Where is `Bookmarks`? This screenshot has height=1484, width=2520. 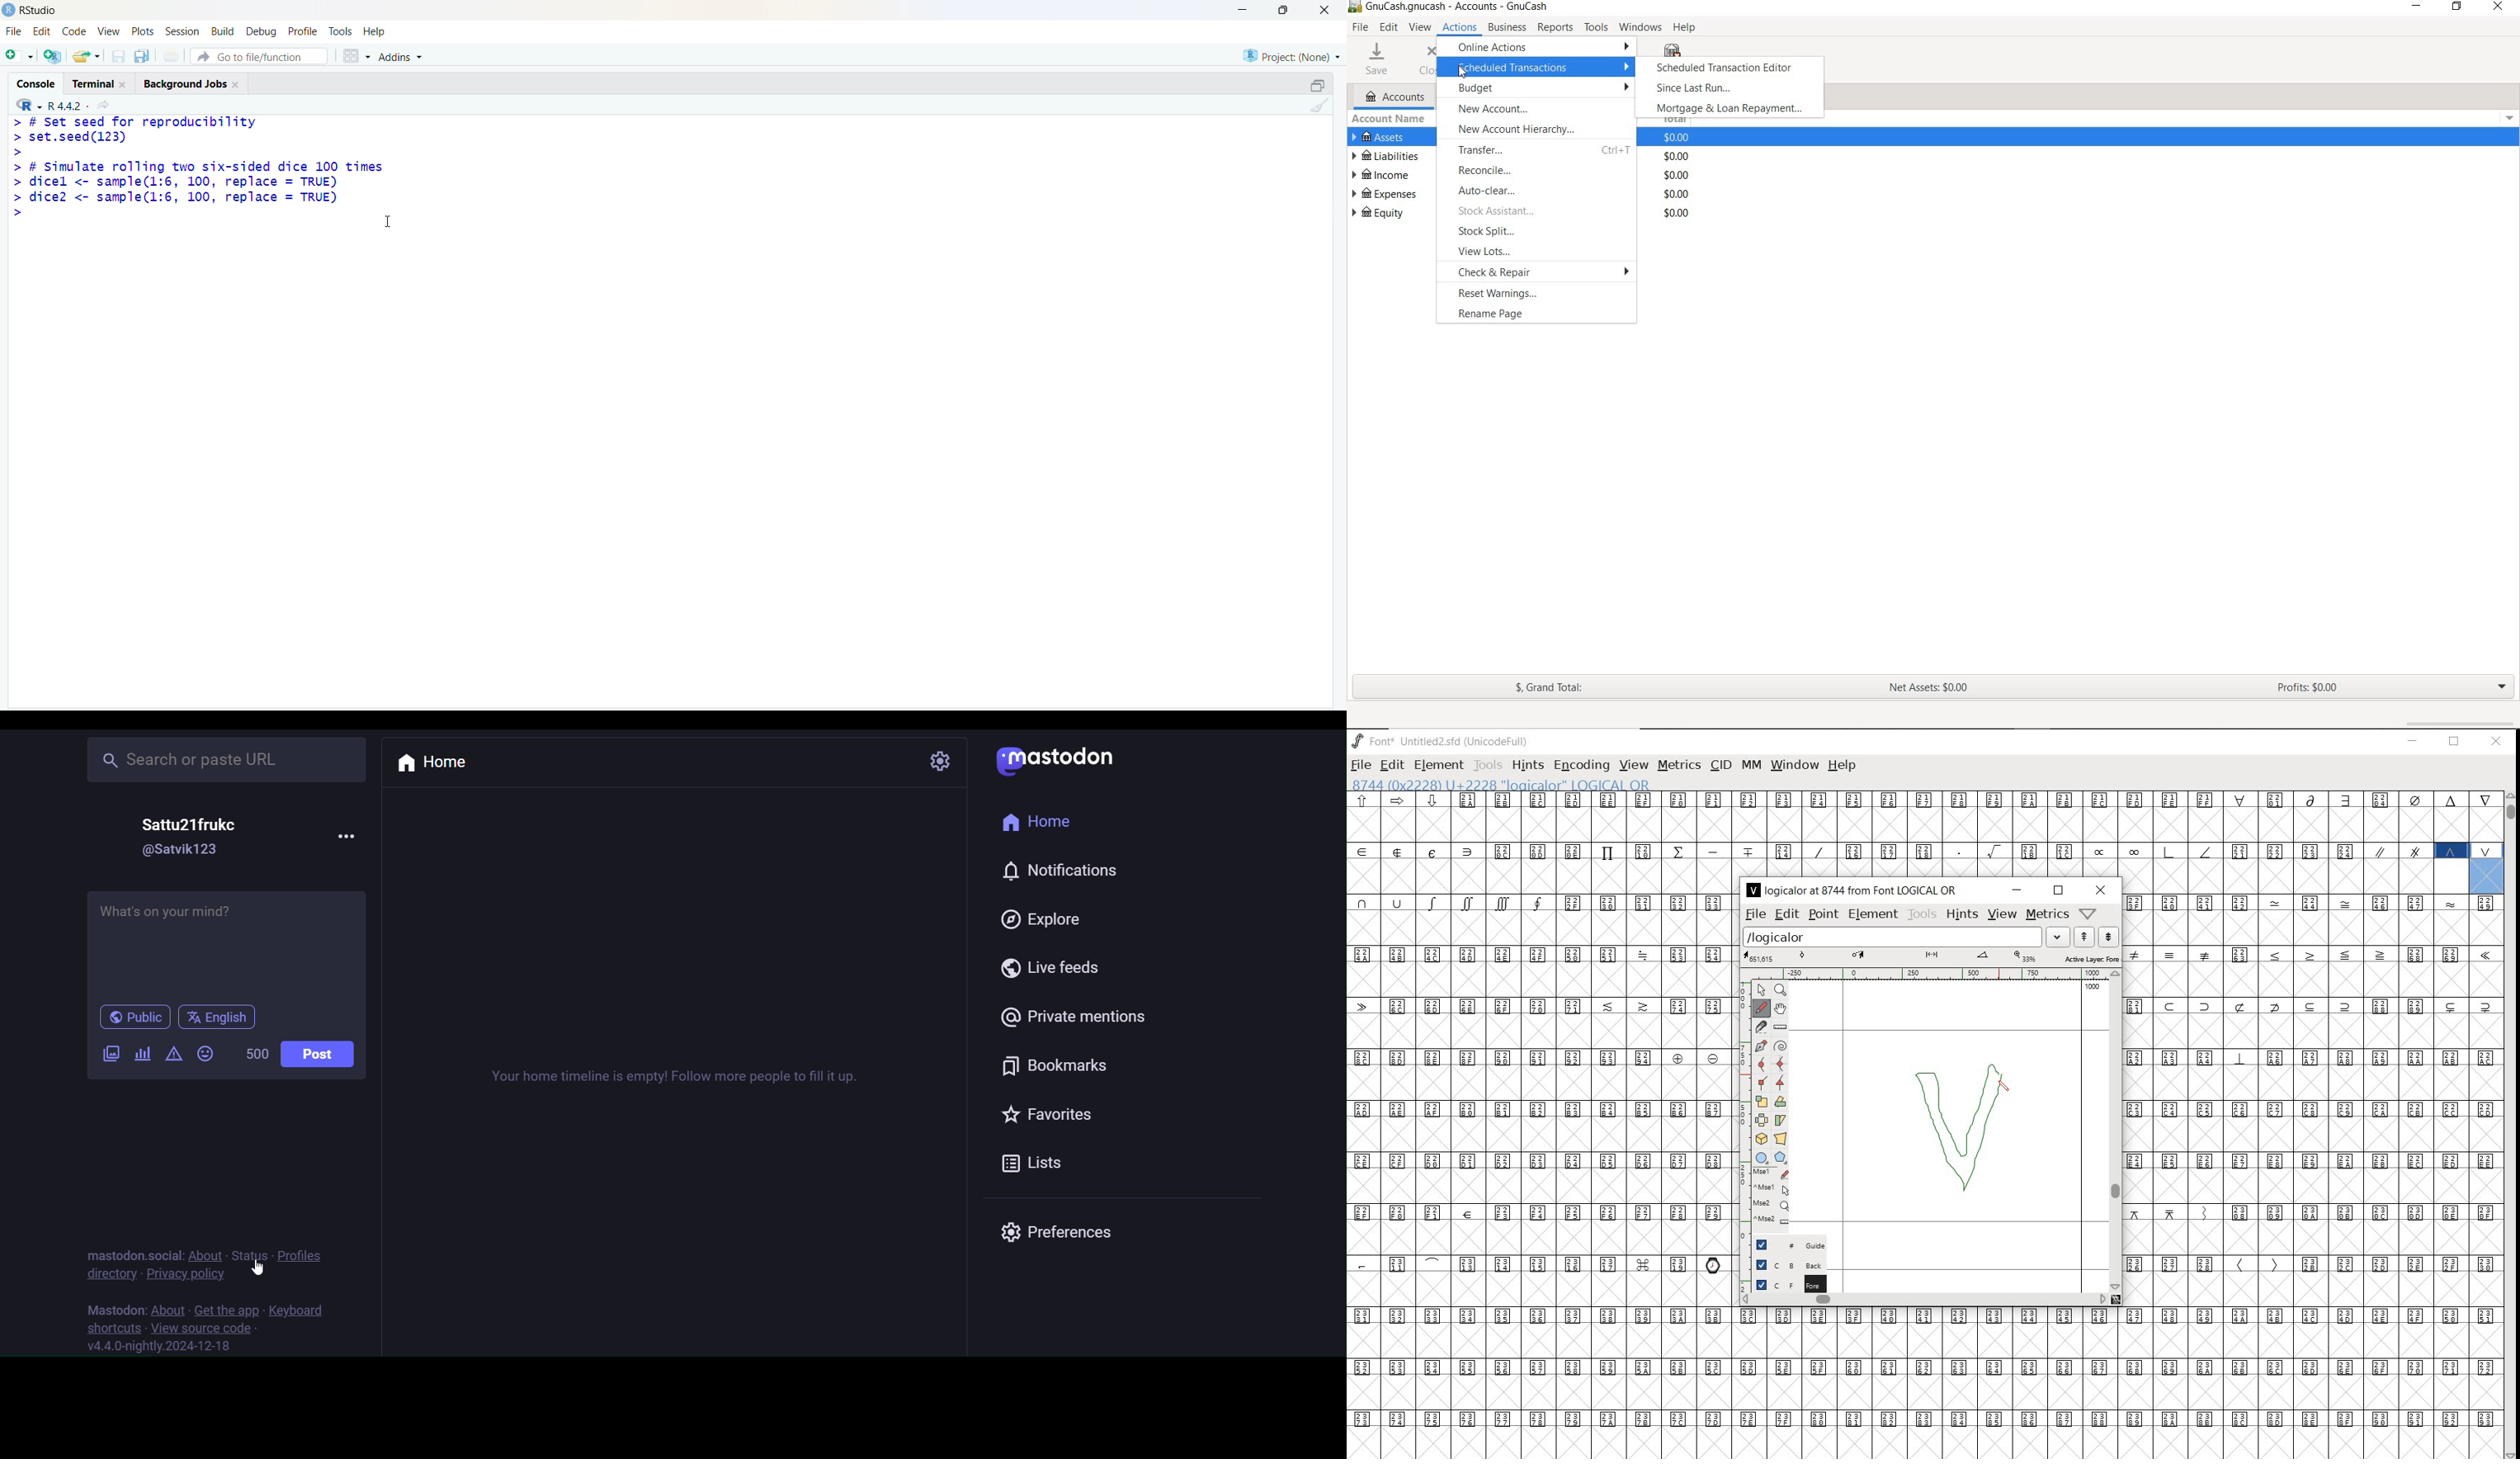
Bookmarks is located at coordinates (1053, 1070).